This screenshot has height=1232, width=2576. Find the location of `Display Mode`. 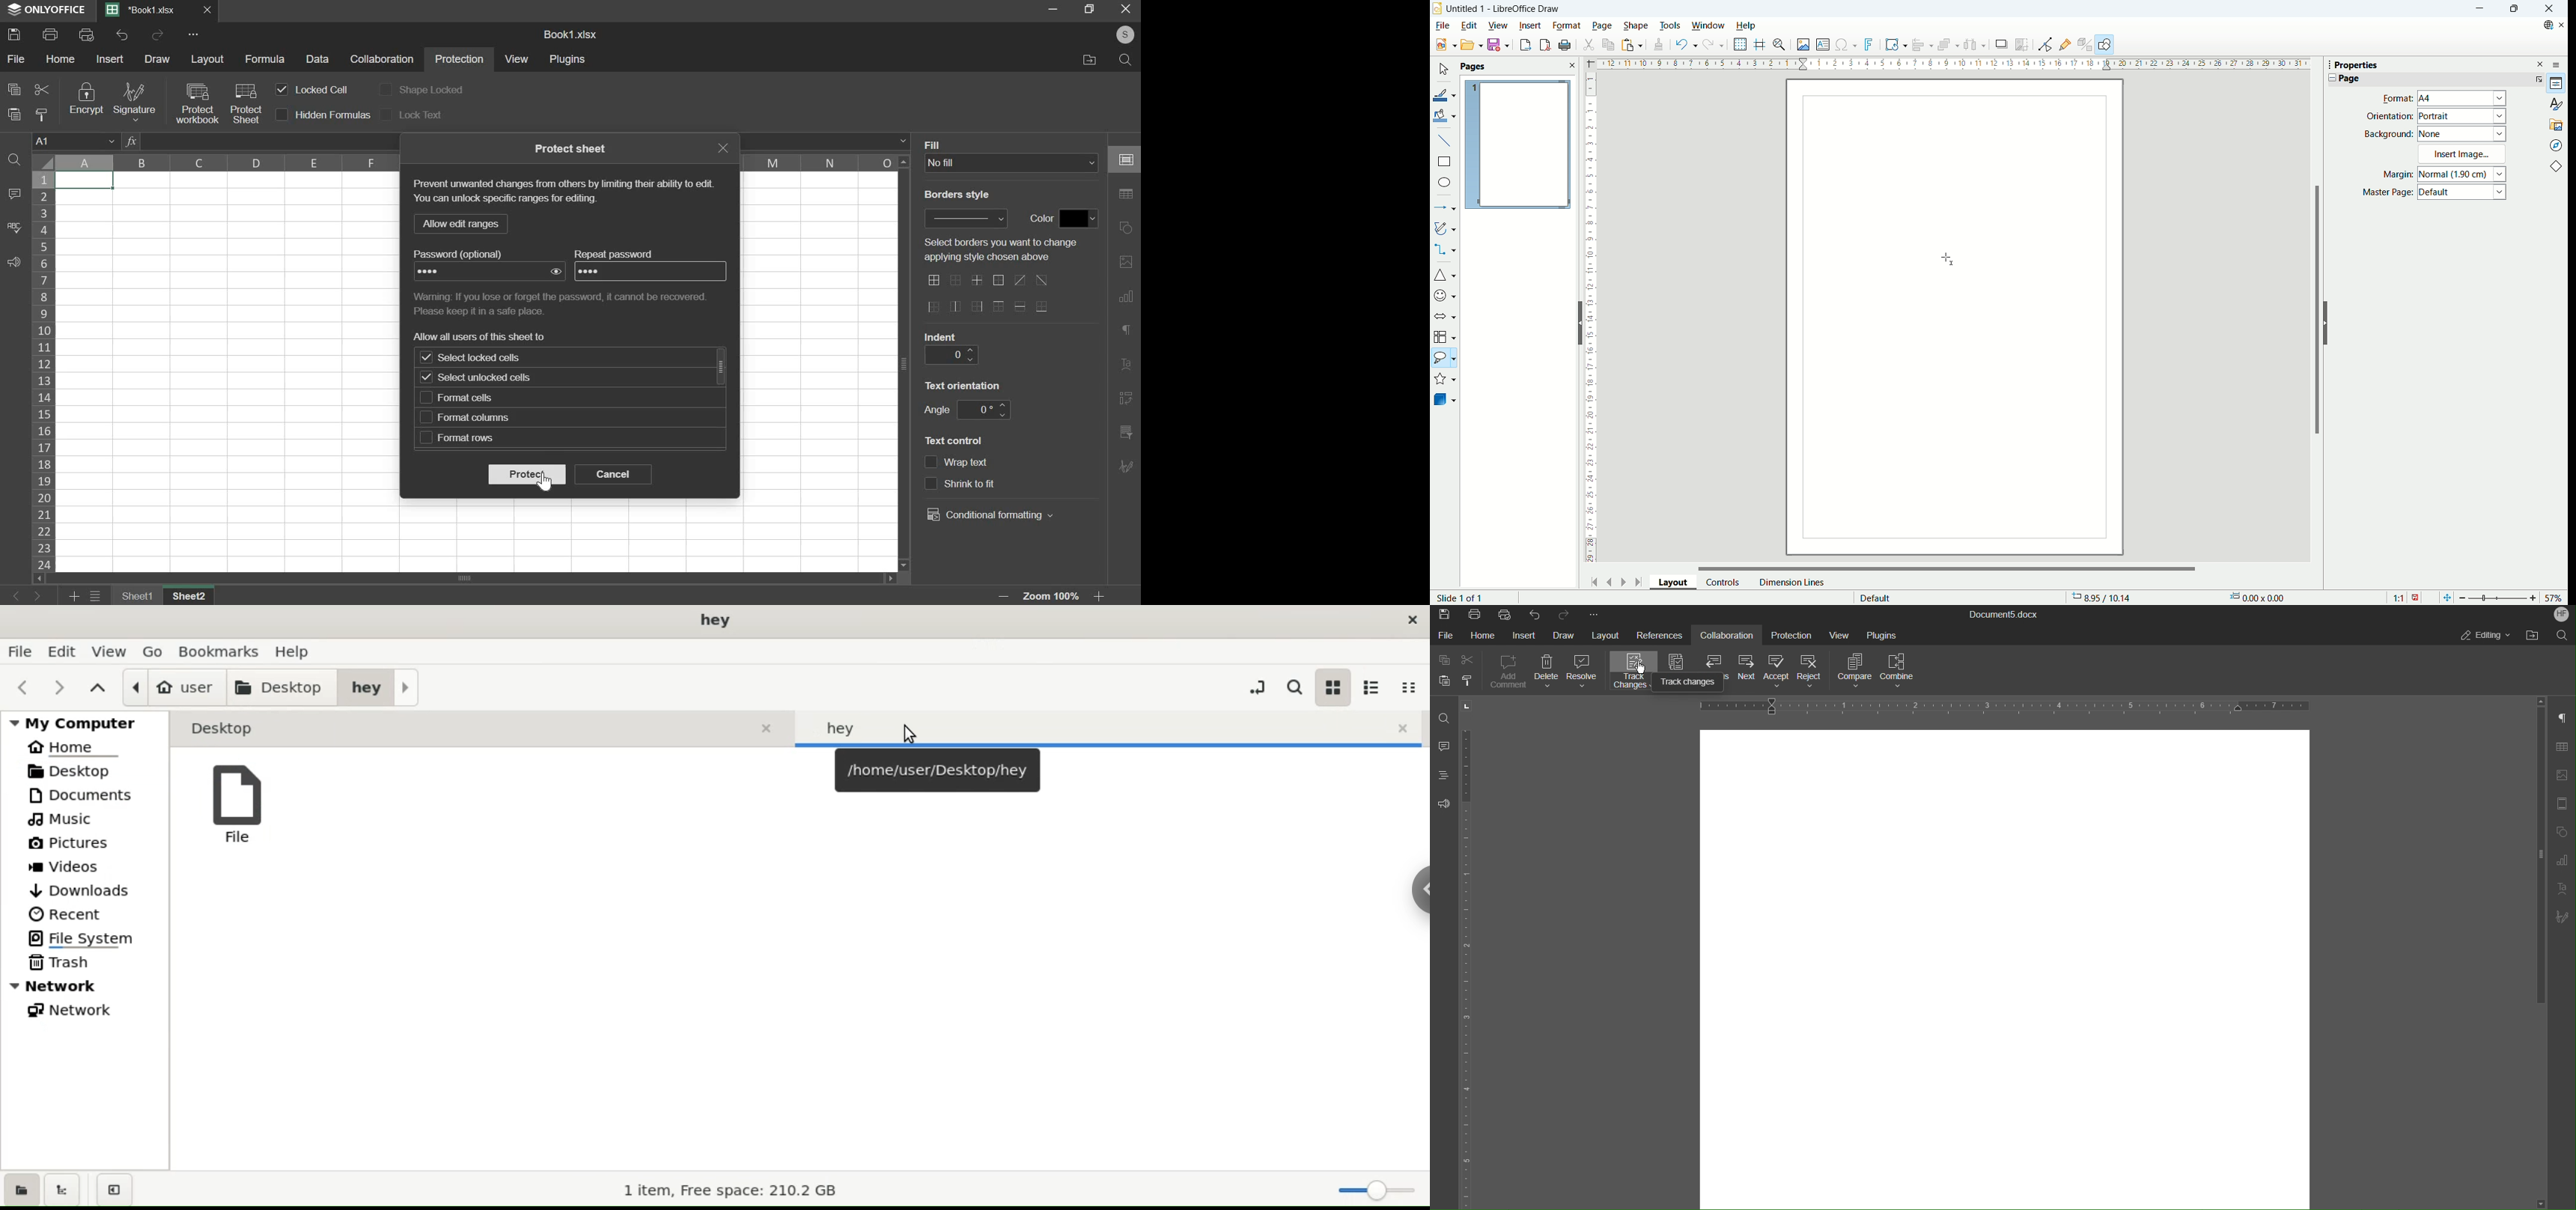

Display Mode is located at coordinates (1678, 661).